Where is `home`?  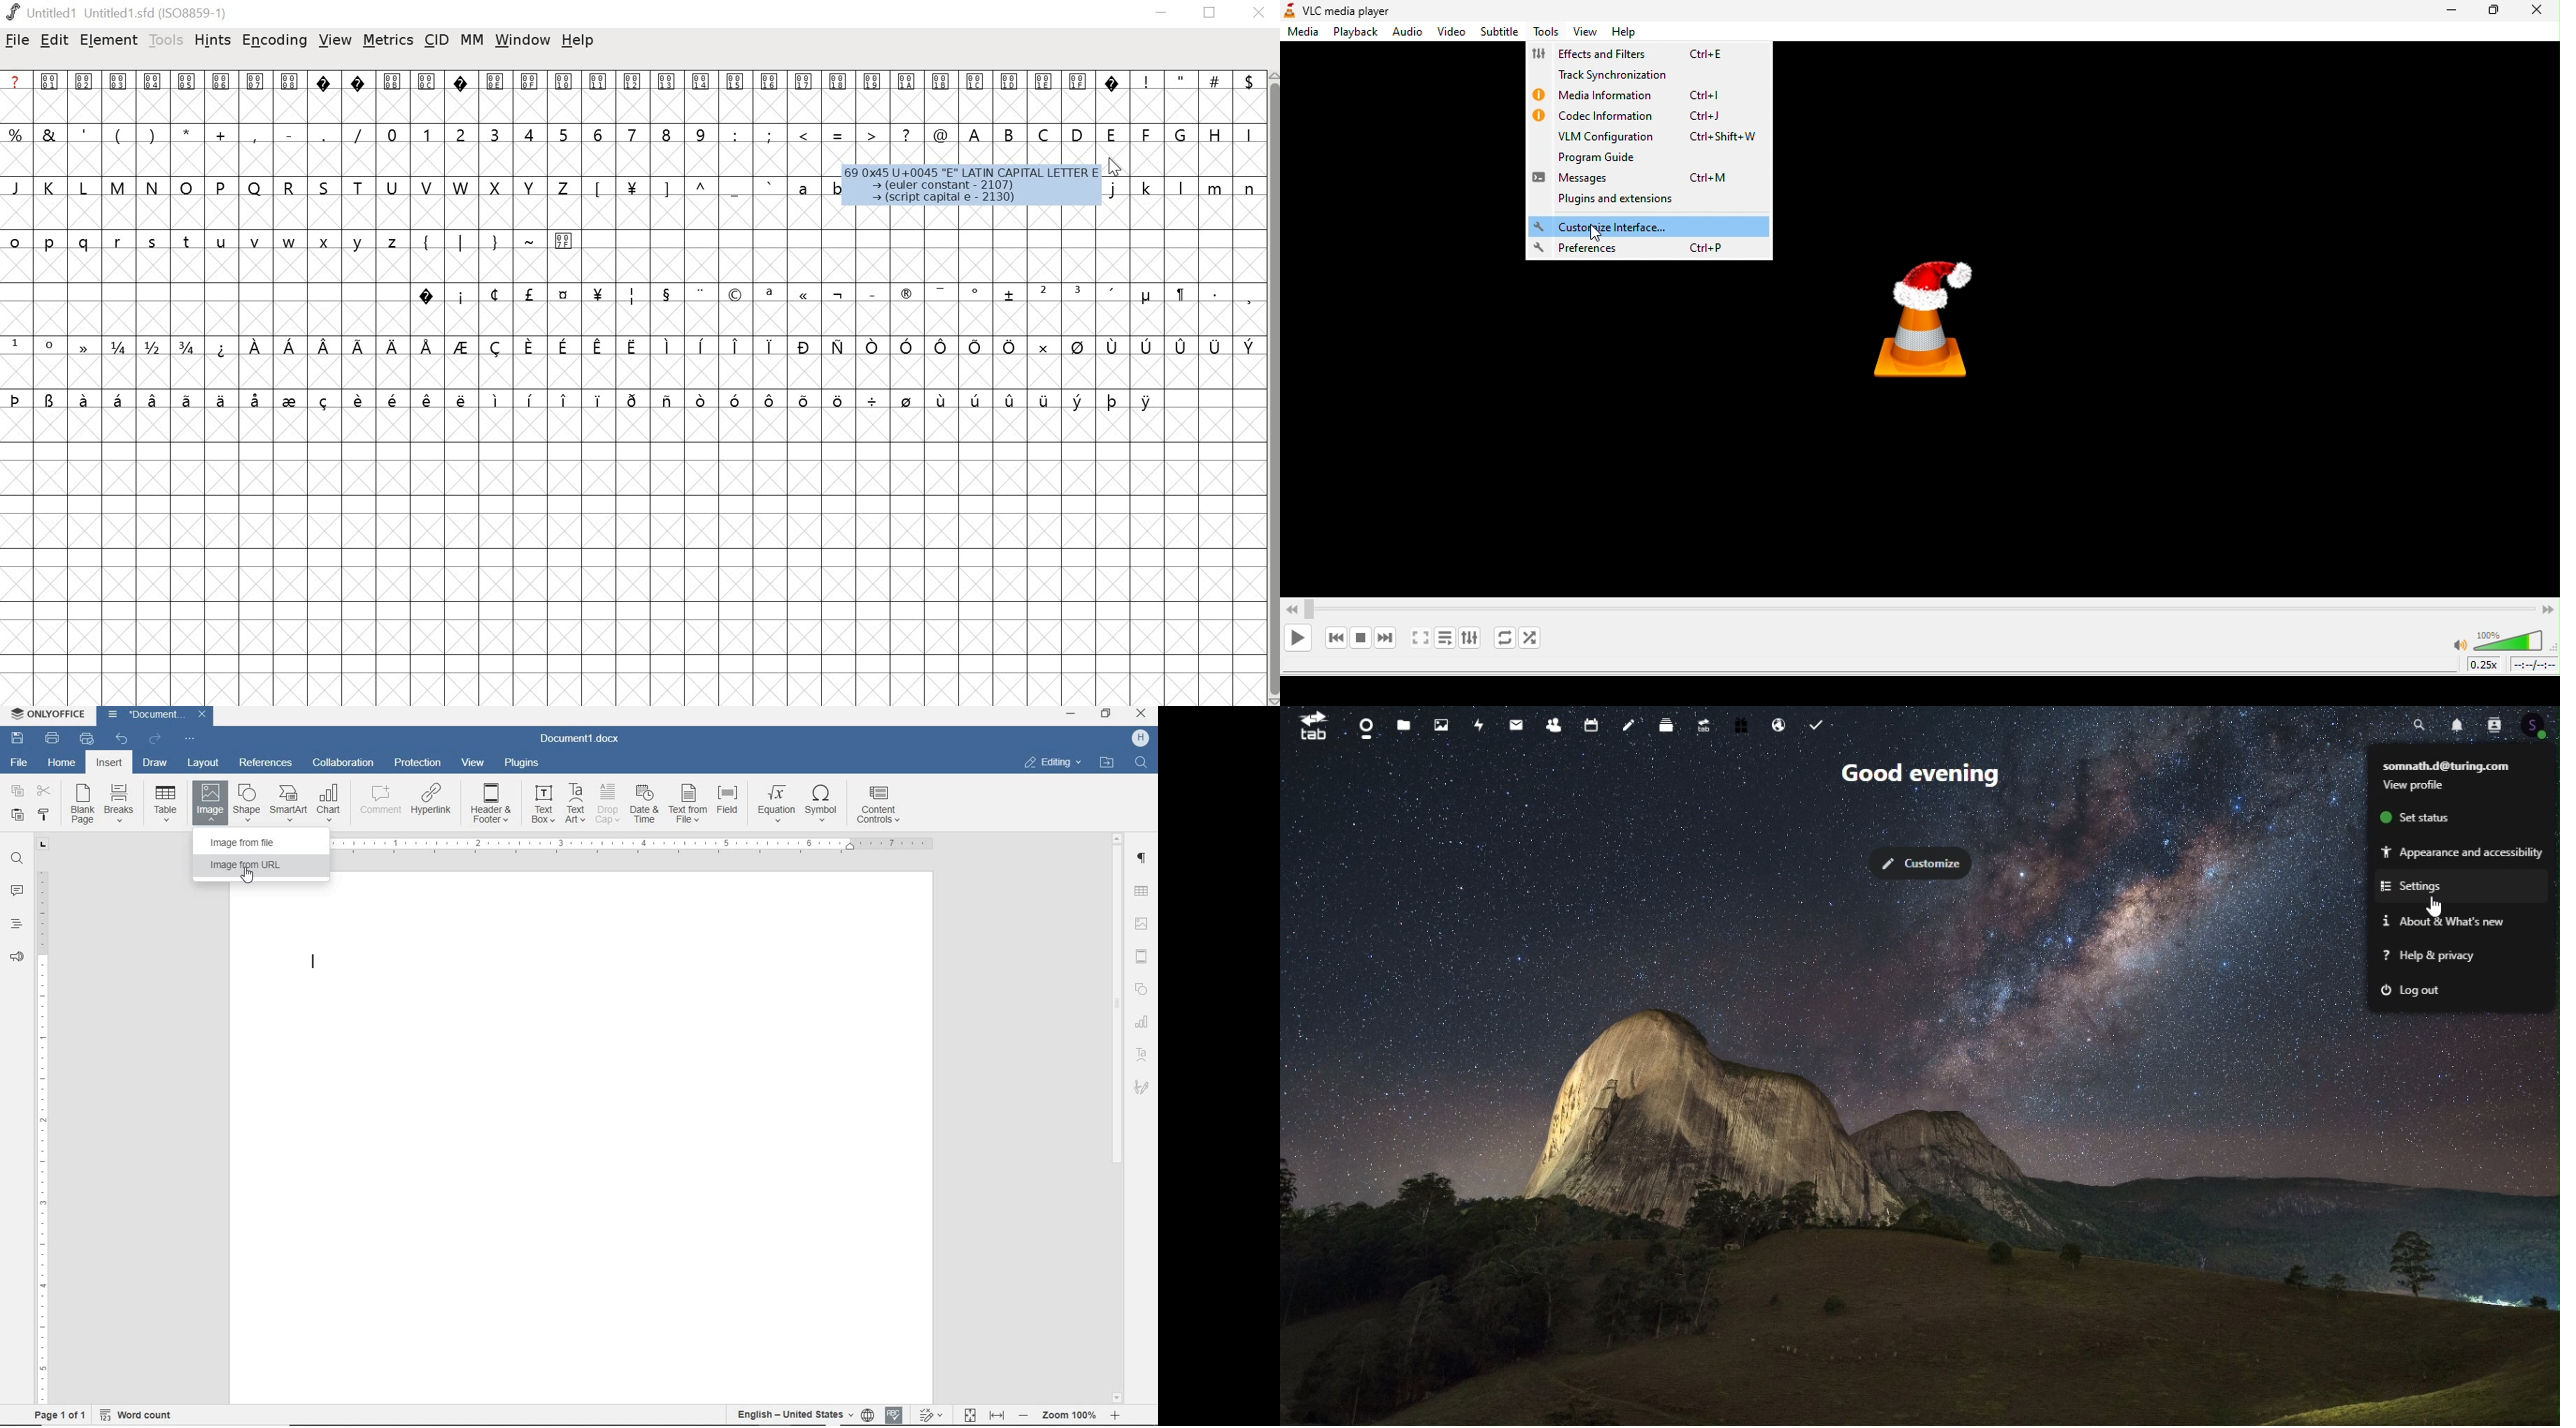
home is located at coordinates (61, 766).